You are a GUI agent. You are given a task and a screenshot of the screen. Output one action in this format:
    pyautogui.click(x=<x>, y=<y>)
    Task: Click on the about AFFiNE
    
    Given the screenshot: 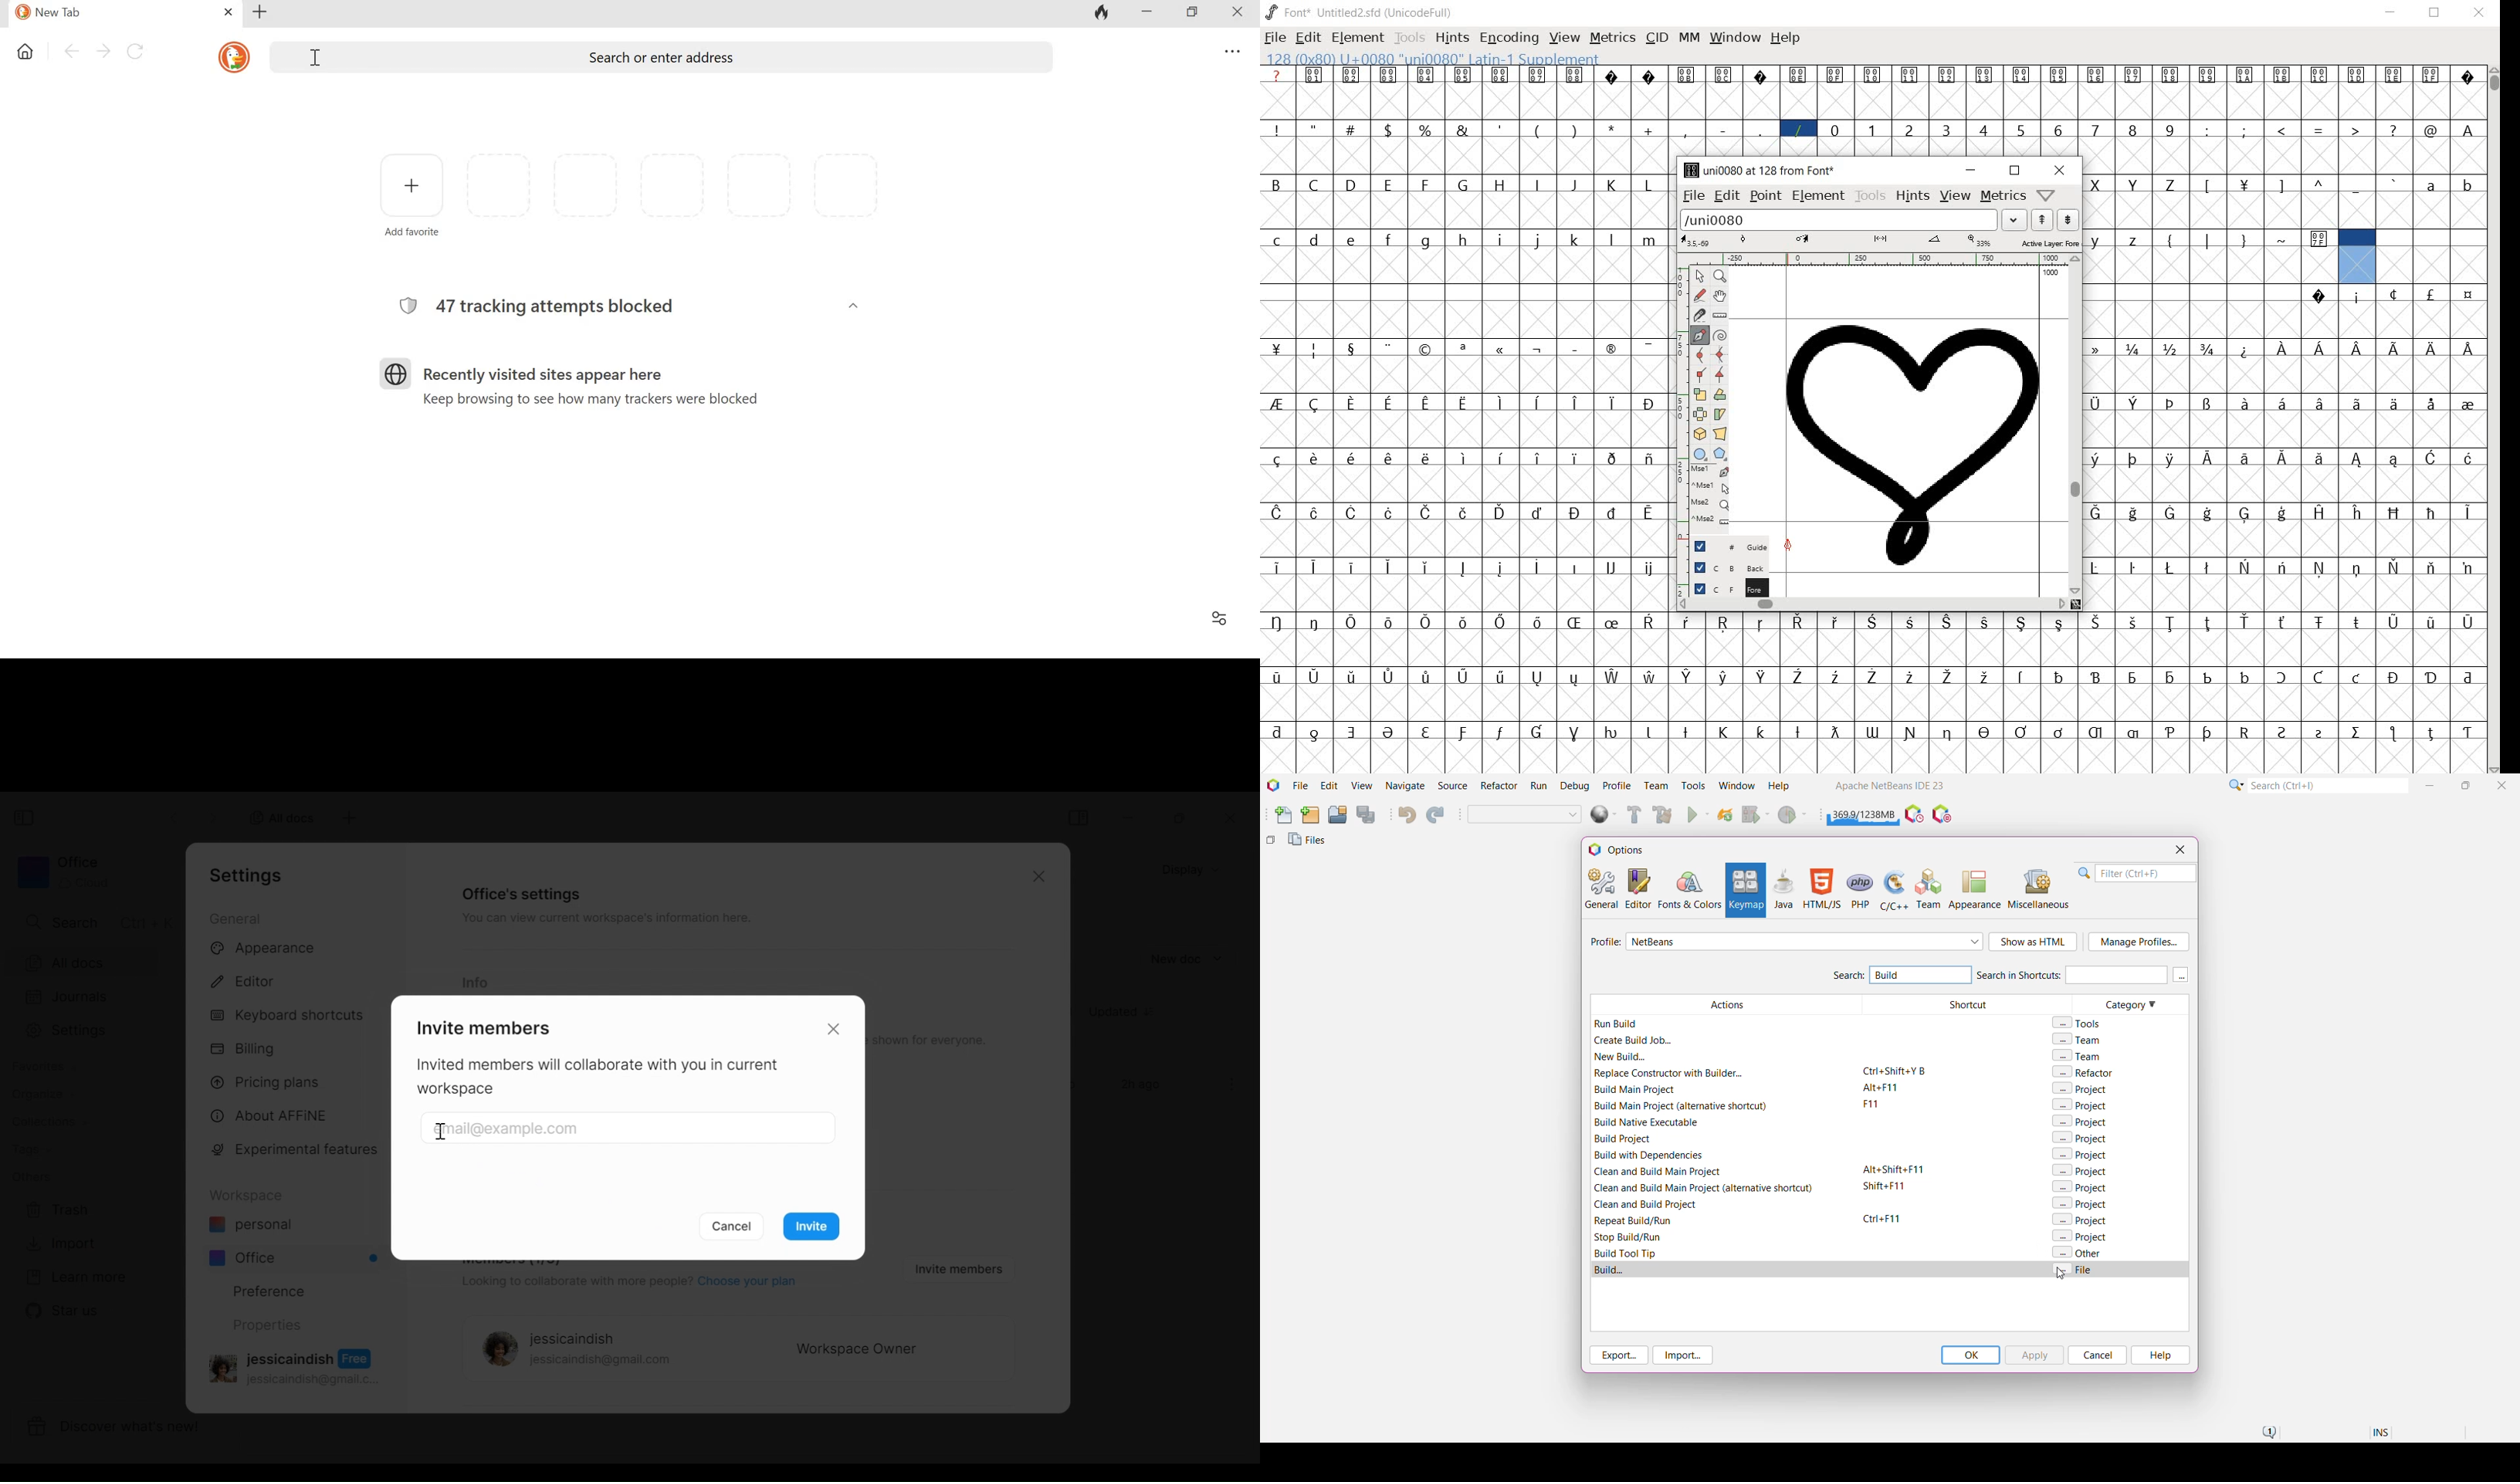 What is the action you would take?
    pyautogui.click(x=270, y=1117)
    